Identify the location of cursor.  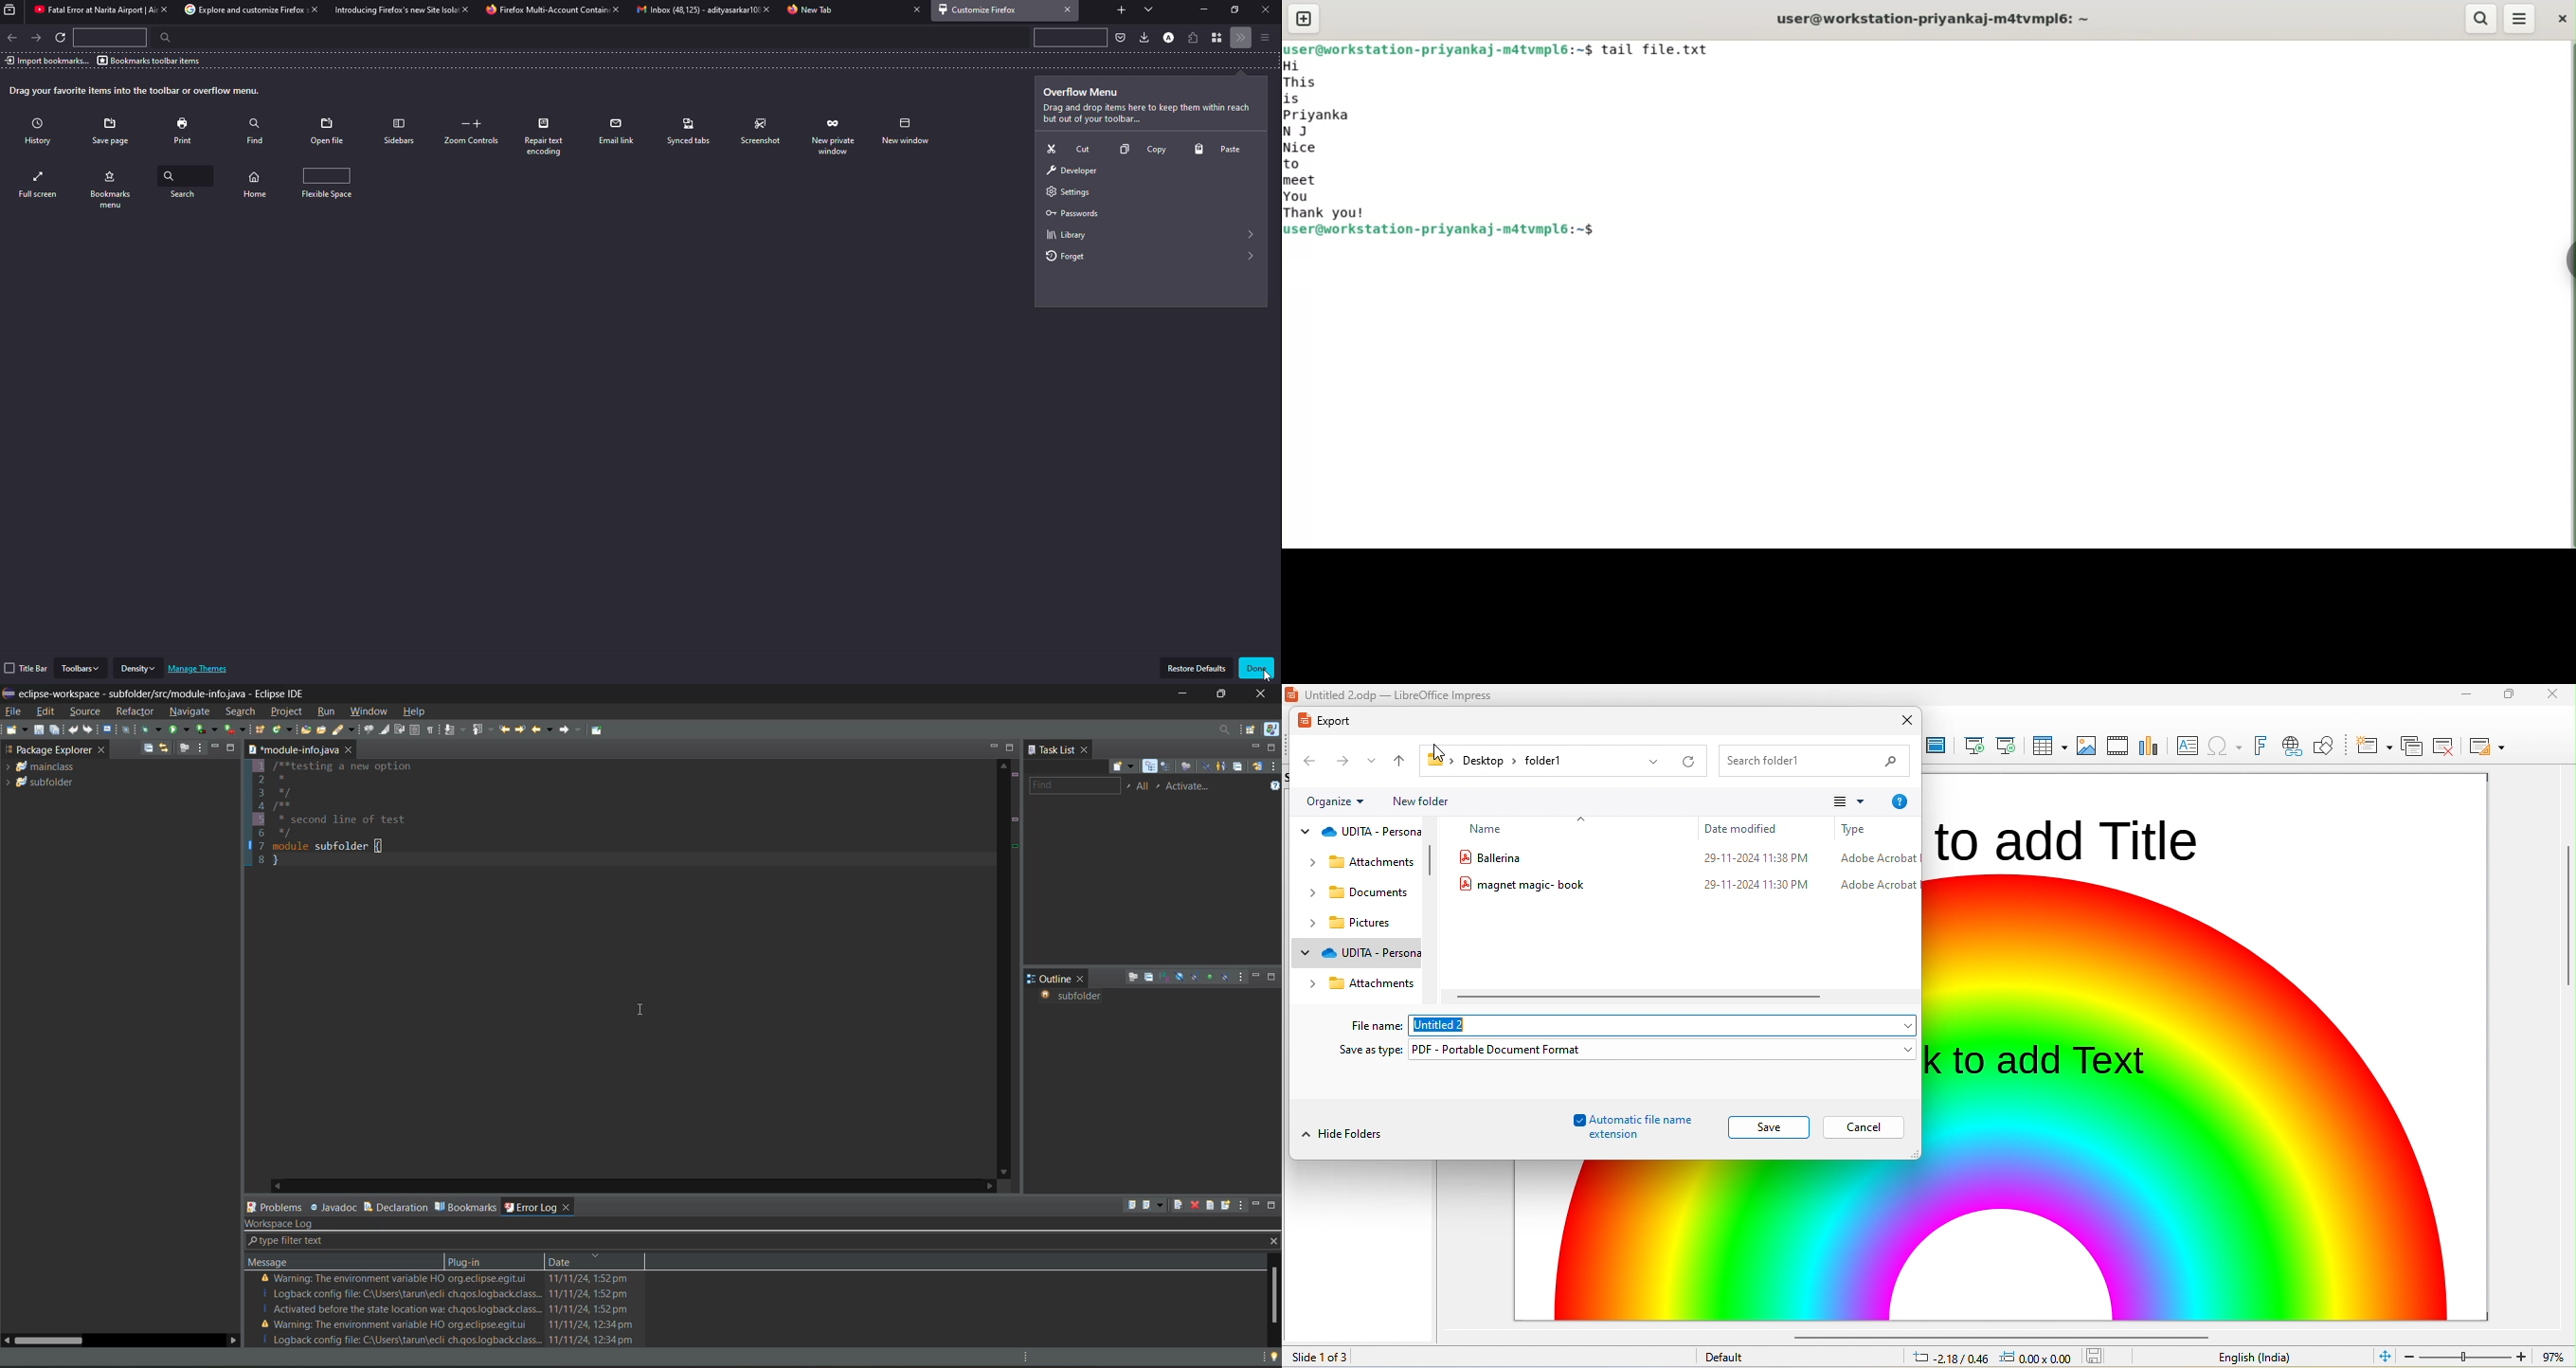
(1266, 674).